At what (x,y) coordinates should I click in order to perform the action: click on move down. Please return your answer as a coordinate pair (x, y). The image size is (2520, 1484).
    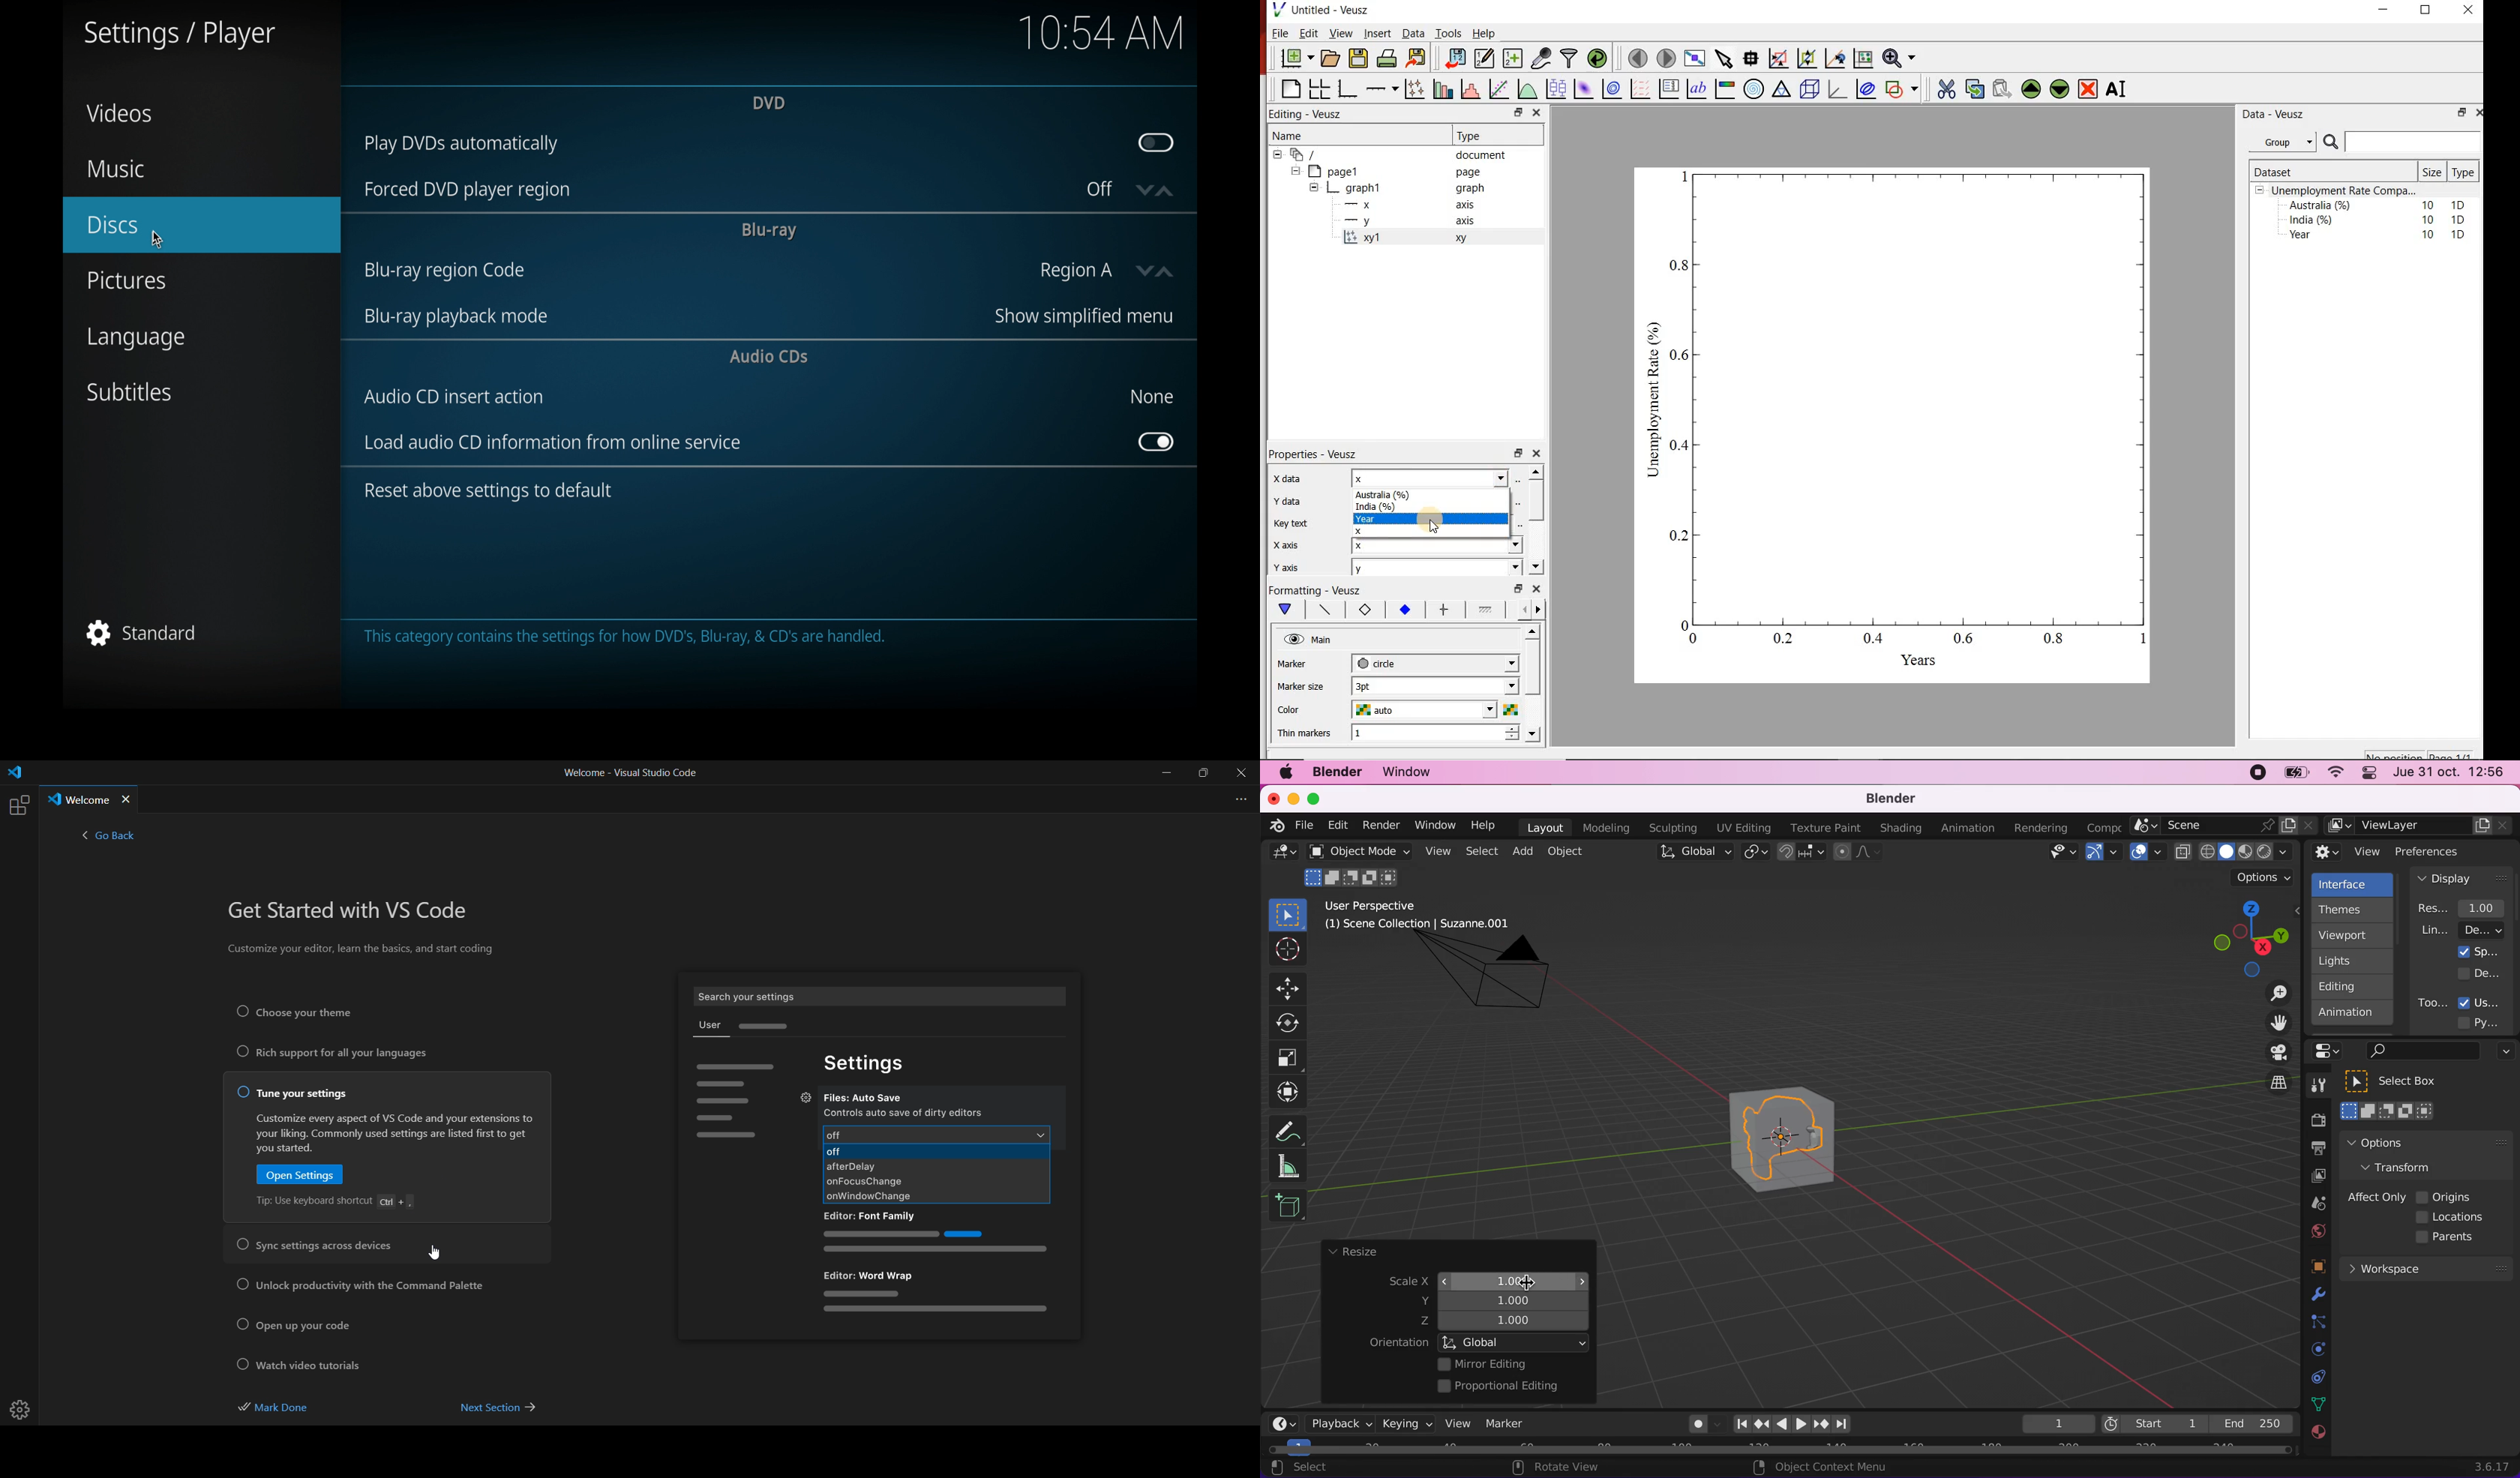
    Looking at the image, I should click on (1535, 566).